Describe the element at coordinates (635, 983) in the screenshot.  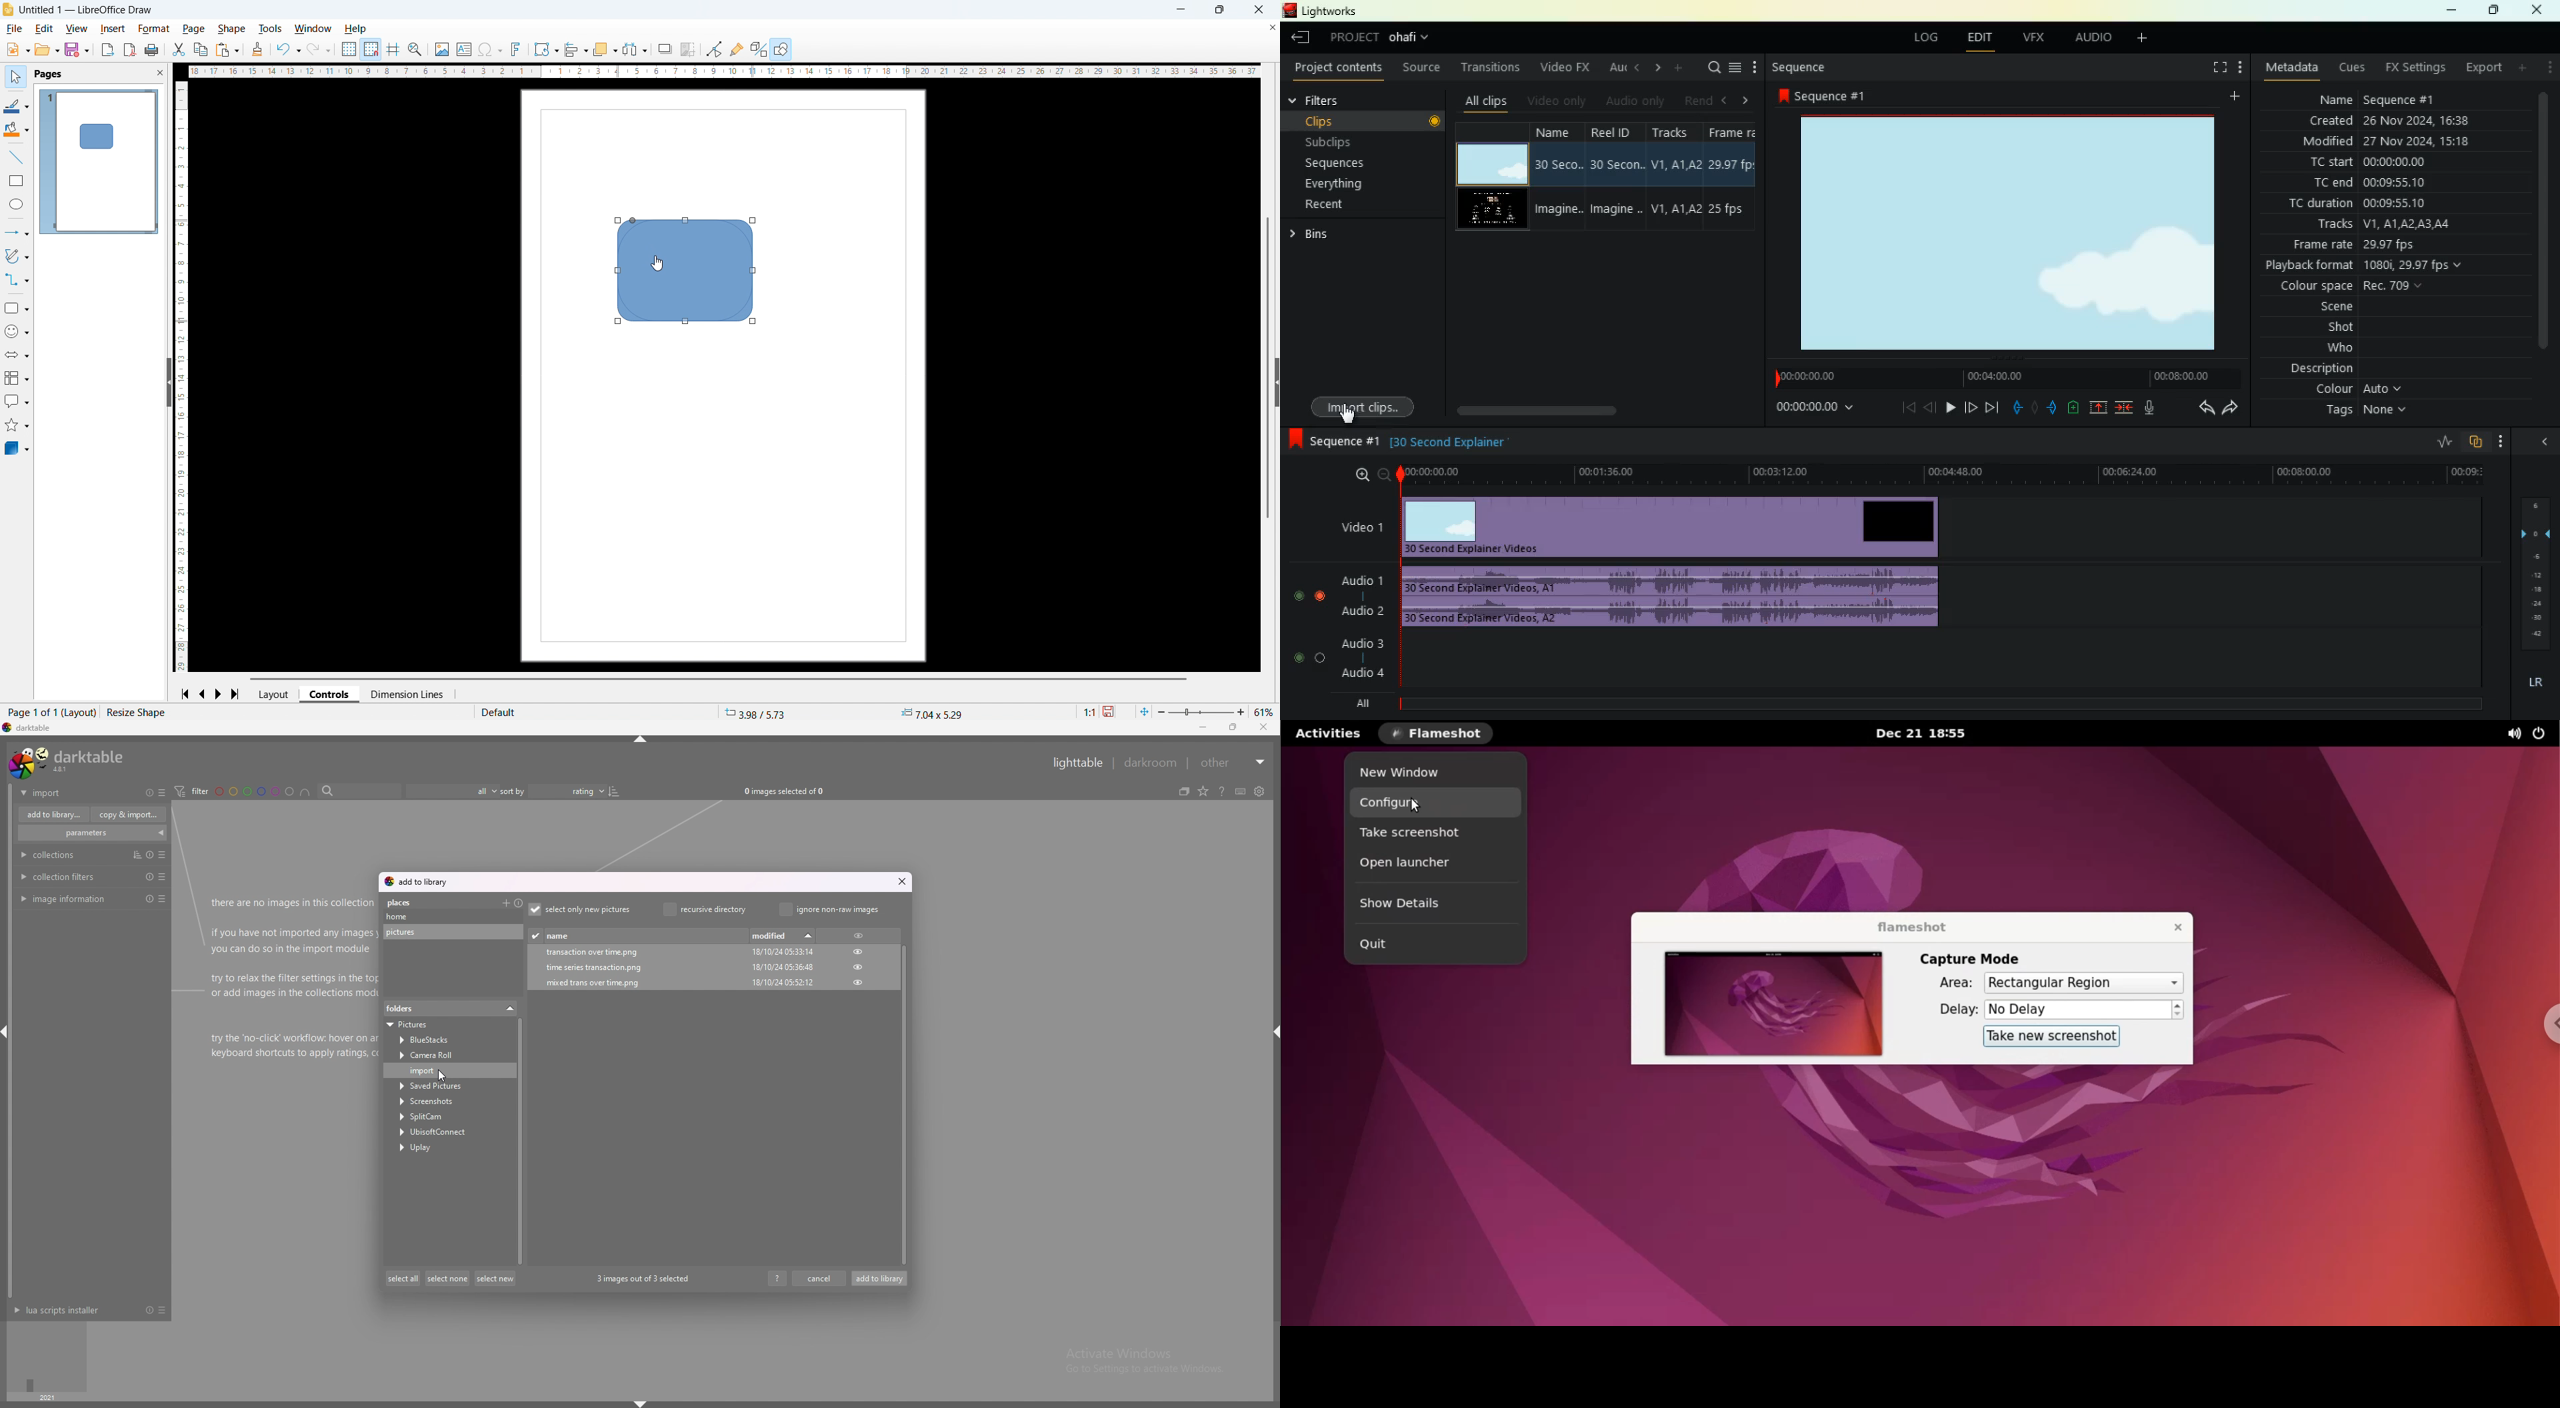
I see `mixed trans over time.png` at that location.